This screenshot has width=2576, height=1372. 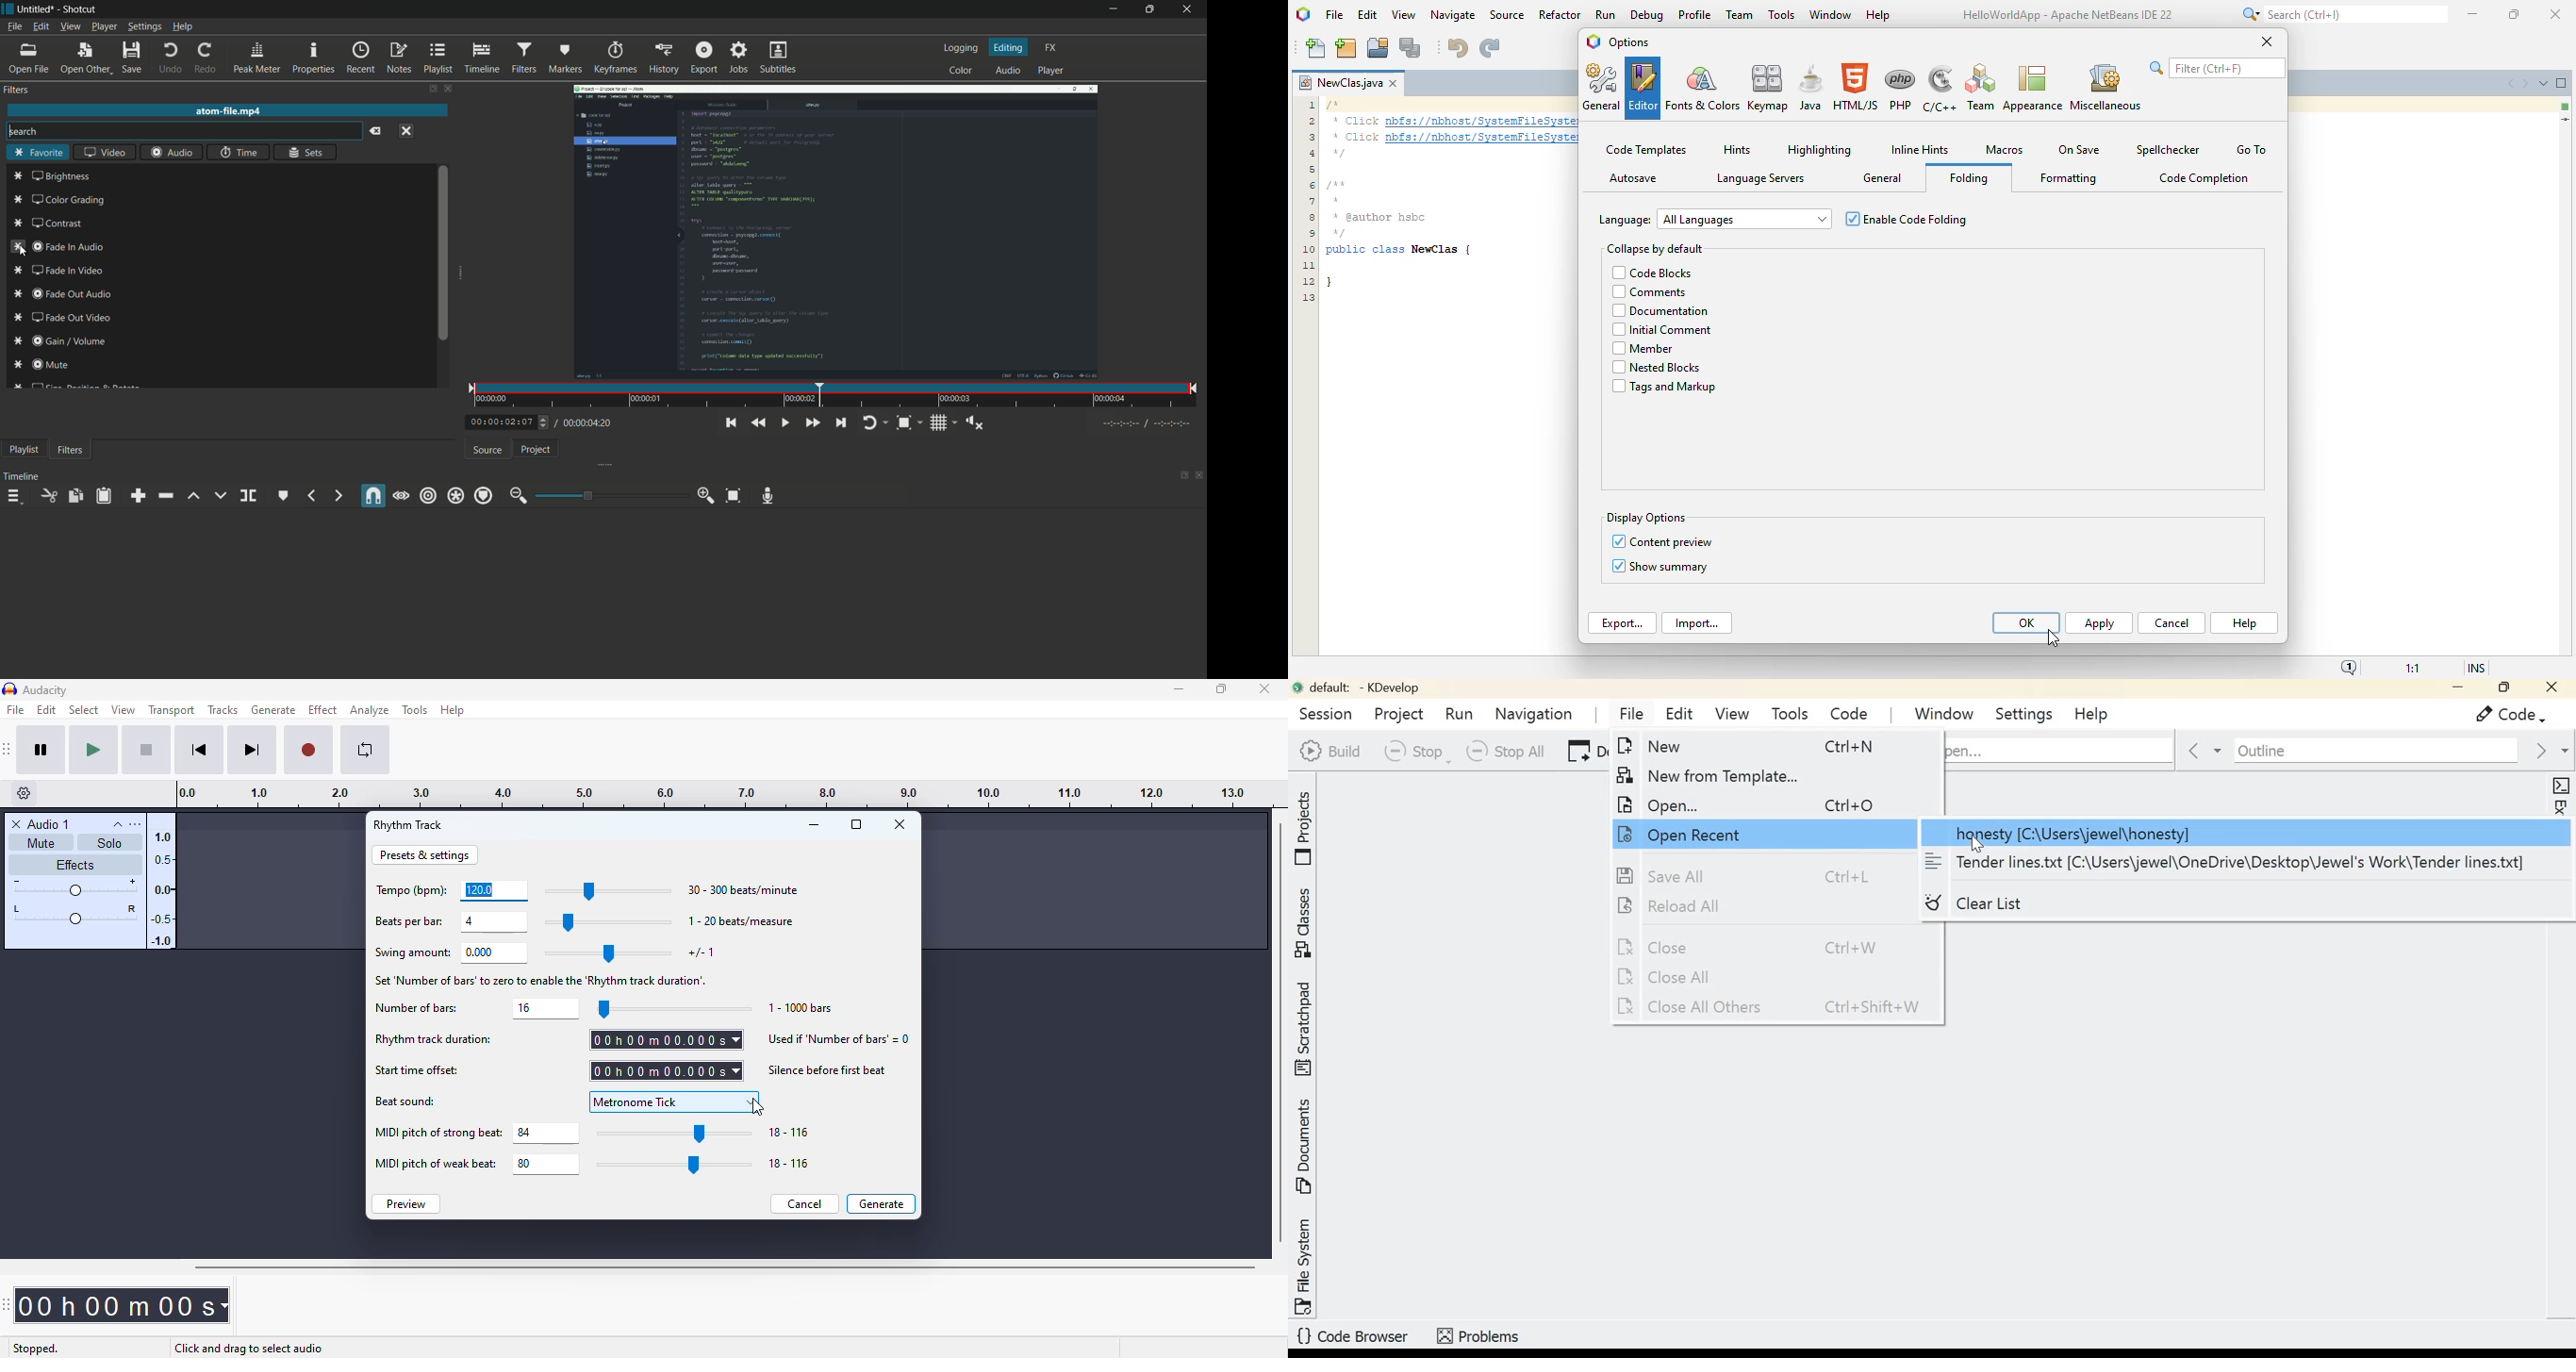 What do you see at coordinates (70, 341) in the screenshot?
I see `gain/volume` at bounding box center [70, 341].